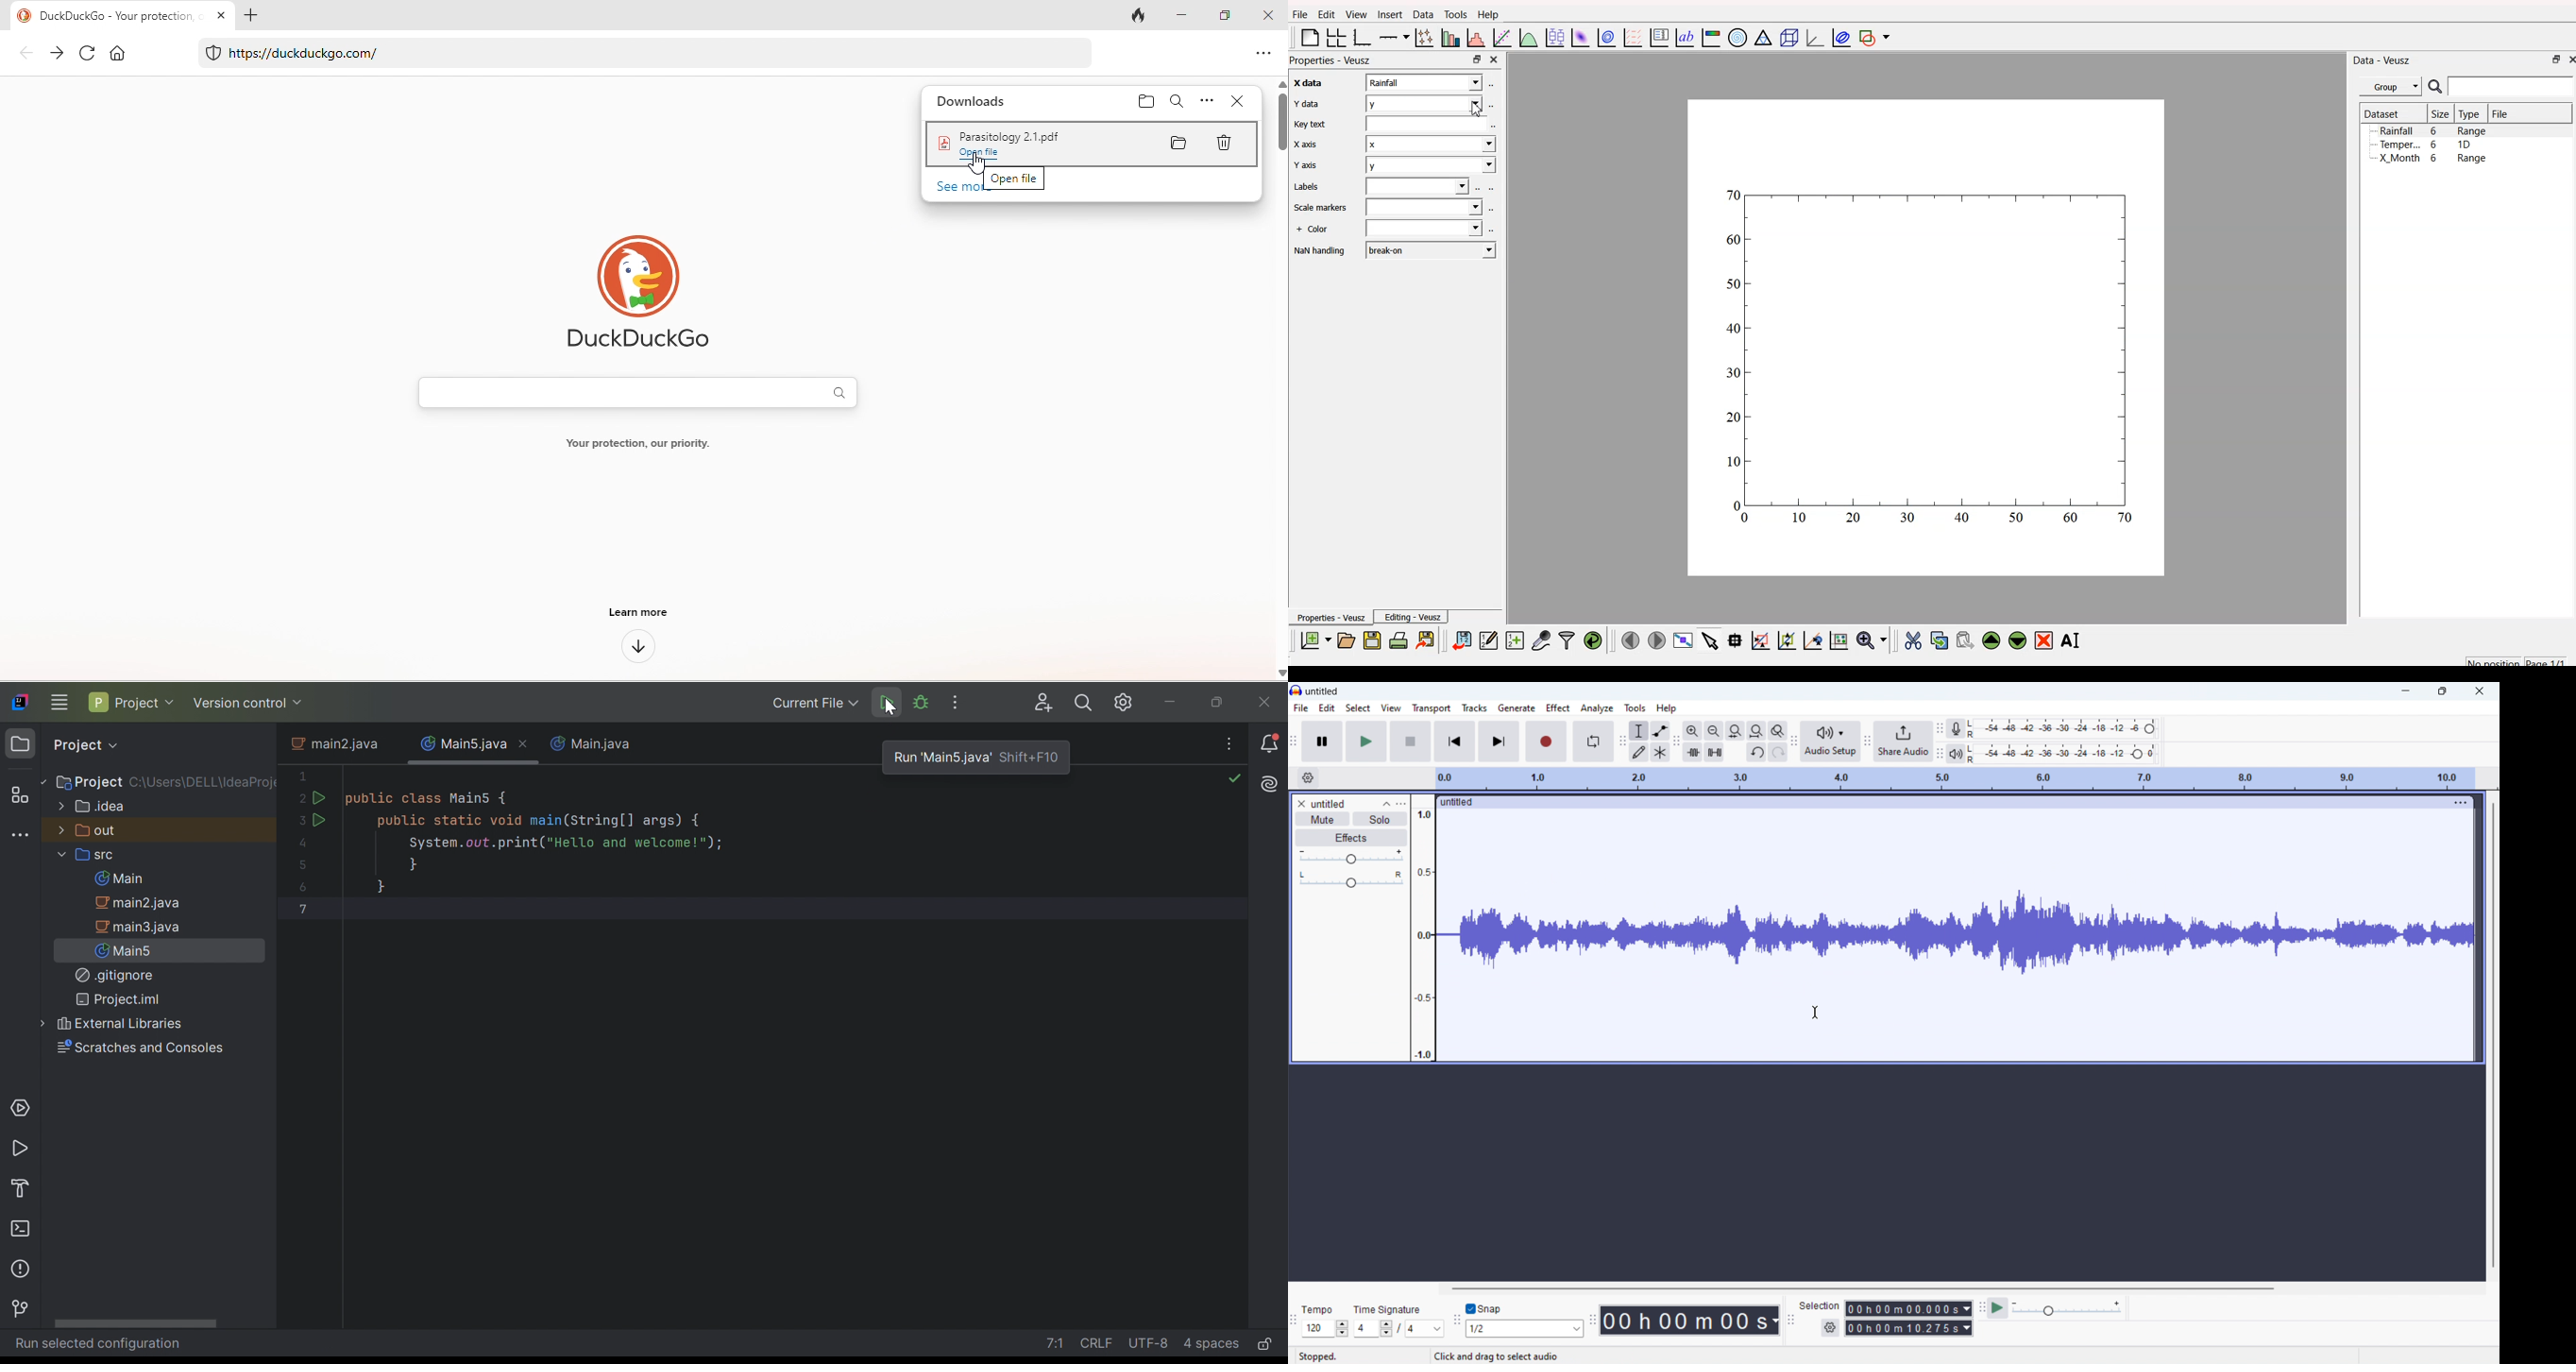 The image size is (2576, 1372). I want to click on undo, so click(1756, 753).